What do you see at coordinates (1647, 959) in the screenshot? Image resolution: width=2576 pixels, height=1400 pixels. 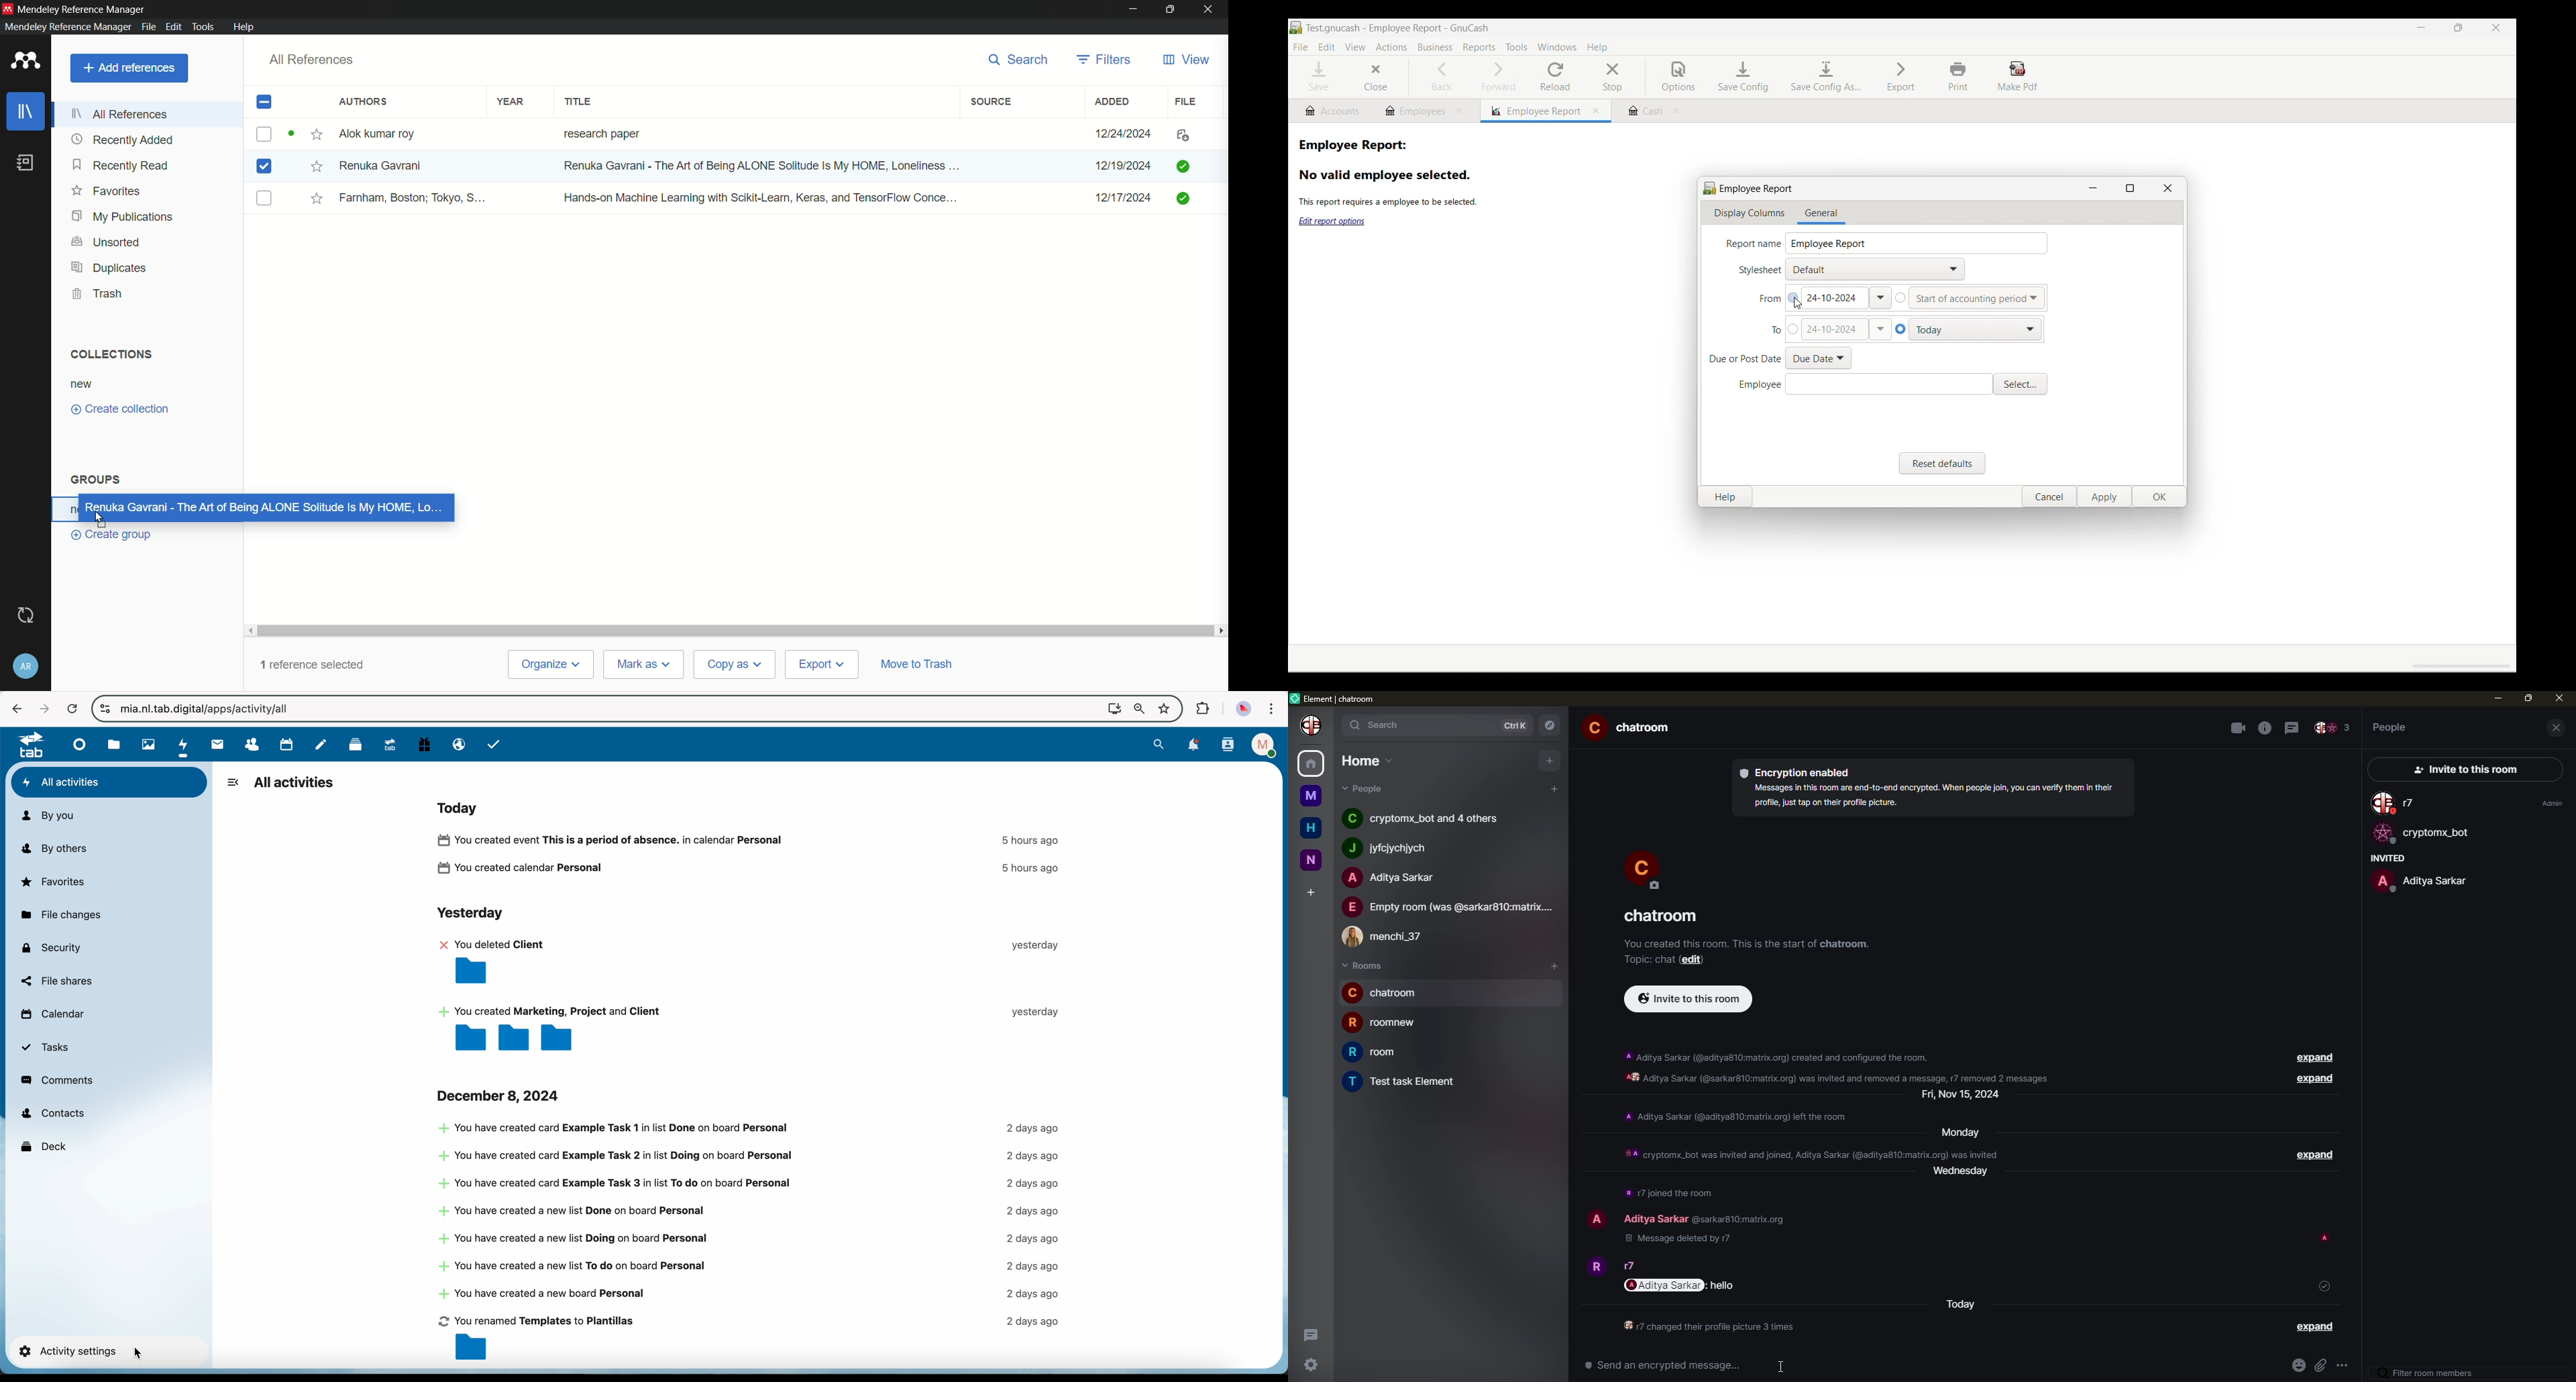 I see `topic` at bounding box center [1647, 959].